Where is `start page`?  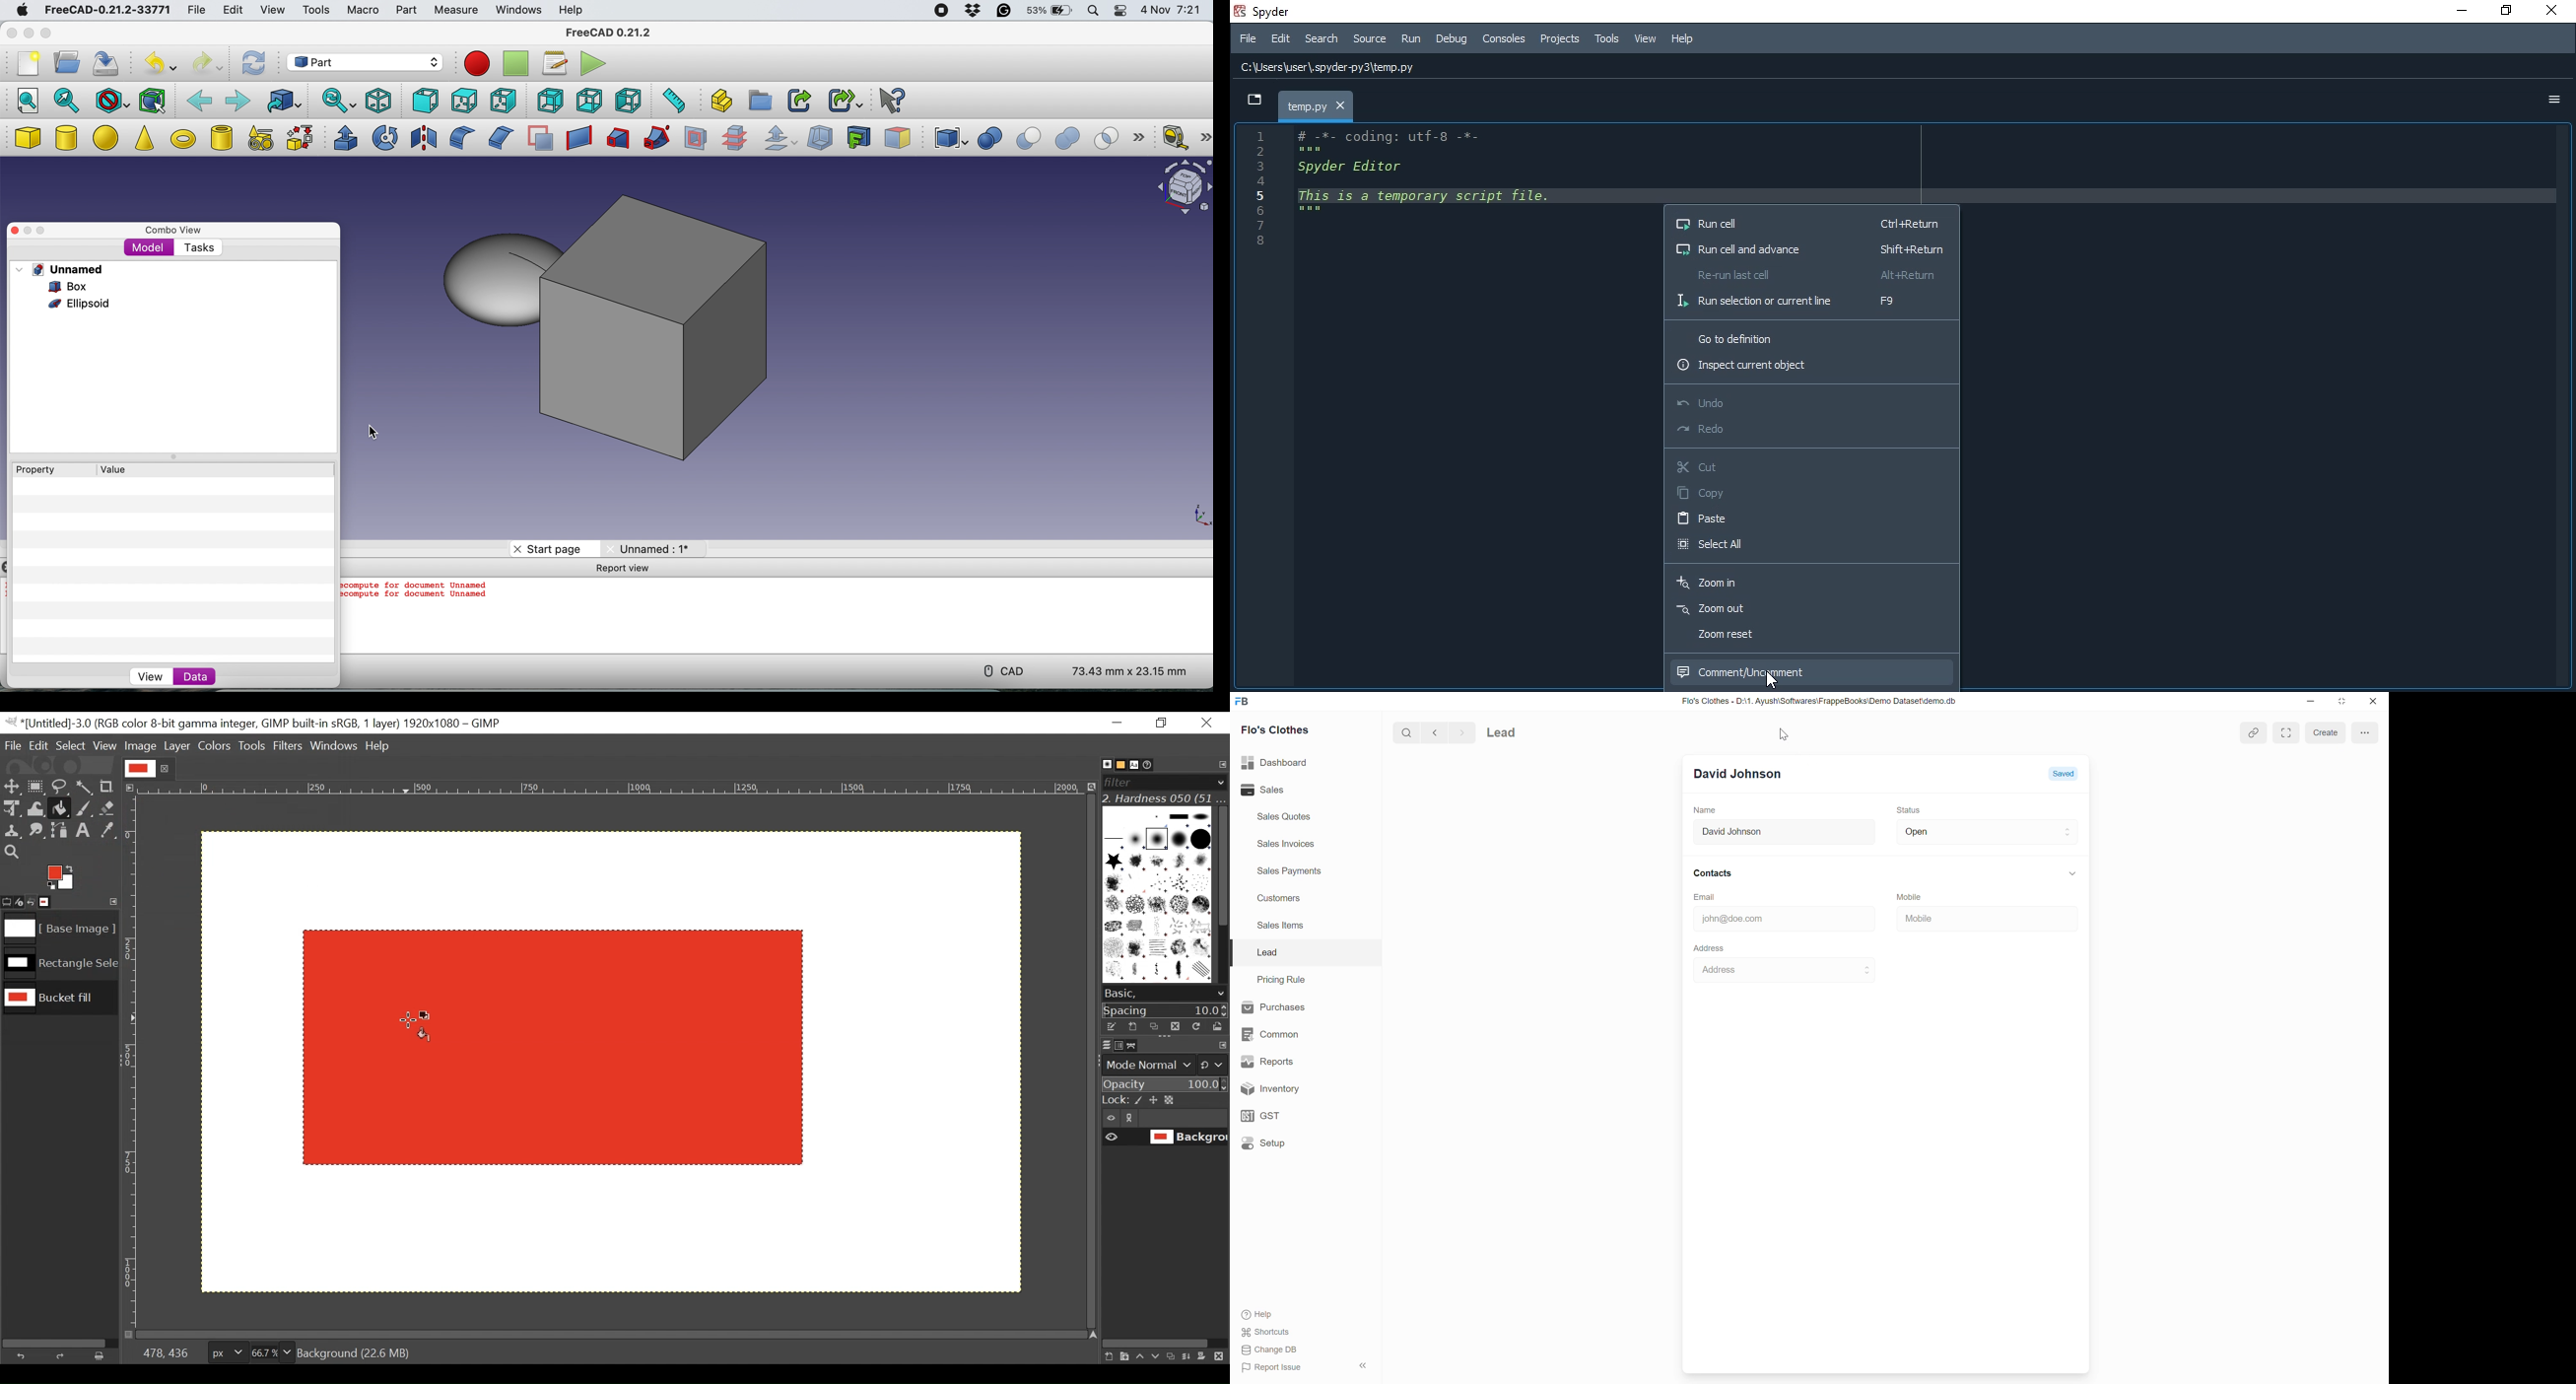
start page is located at coordinates (548, 549).